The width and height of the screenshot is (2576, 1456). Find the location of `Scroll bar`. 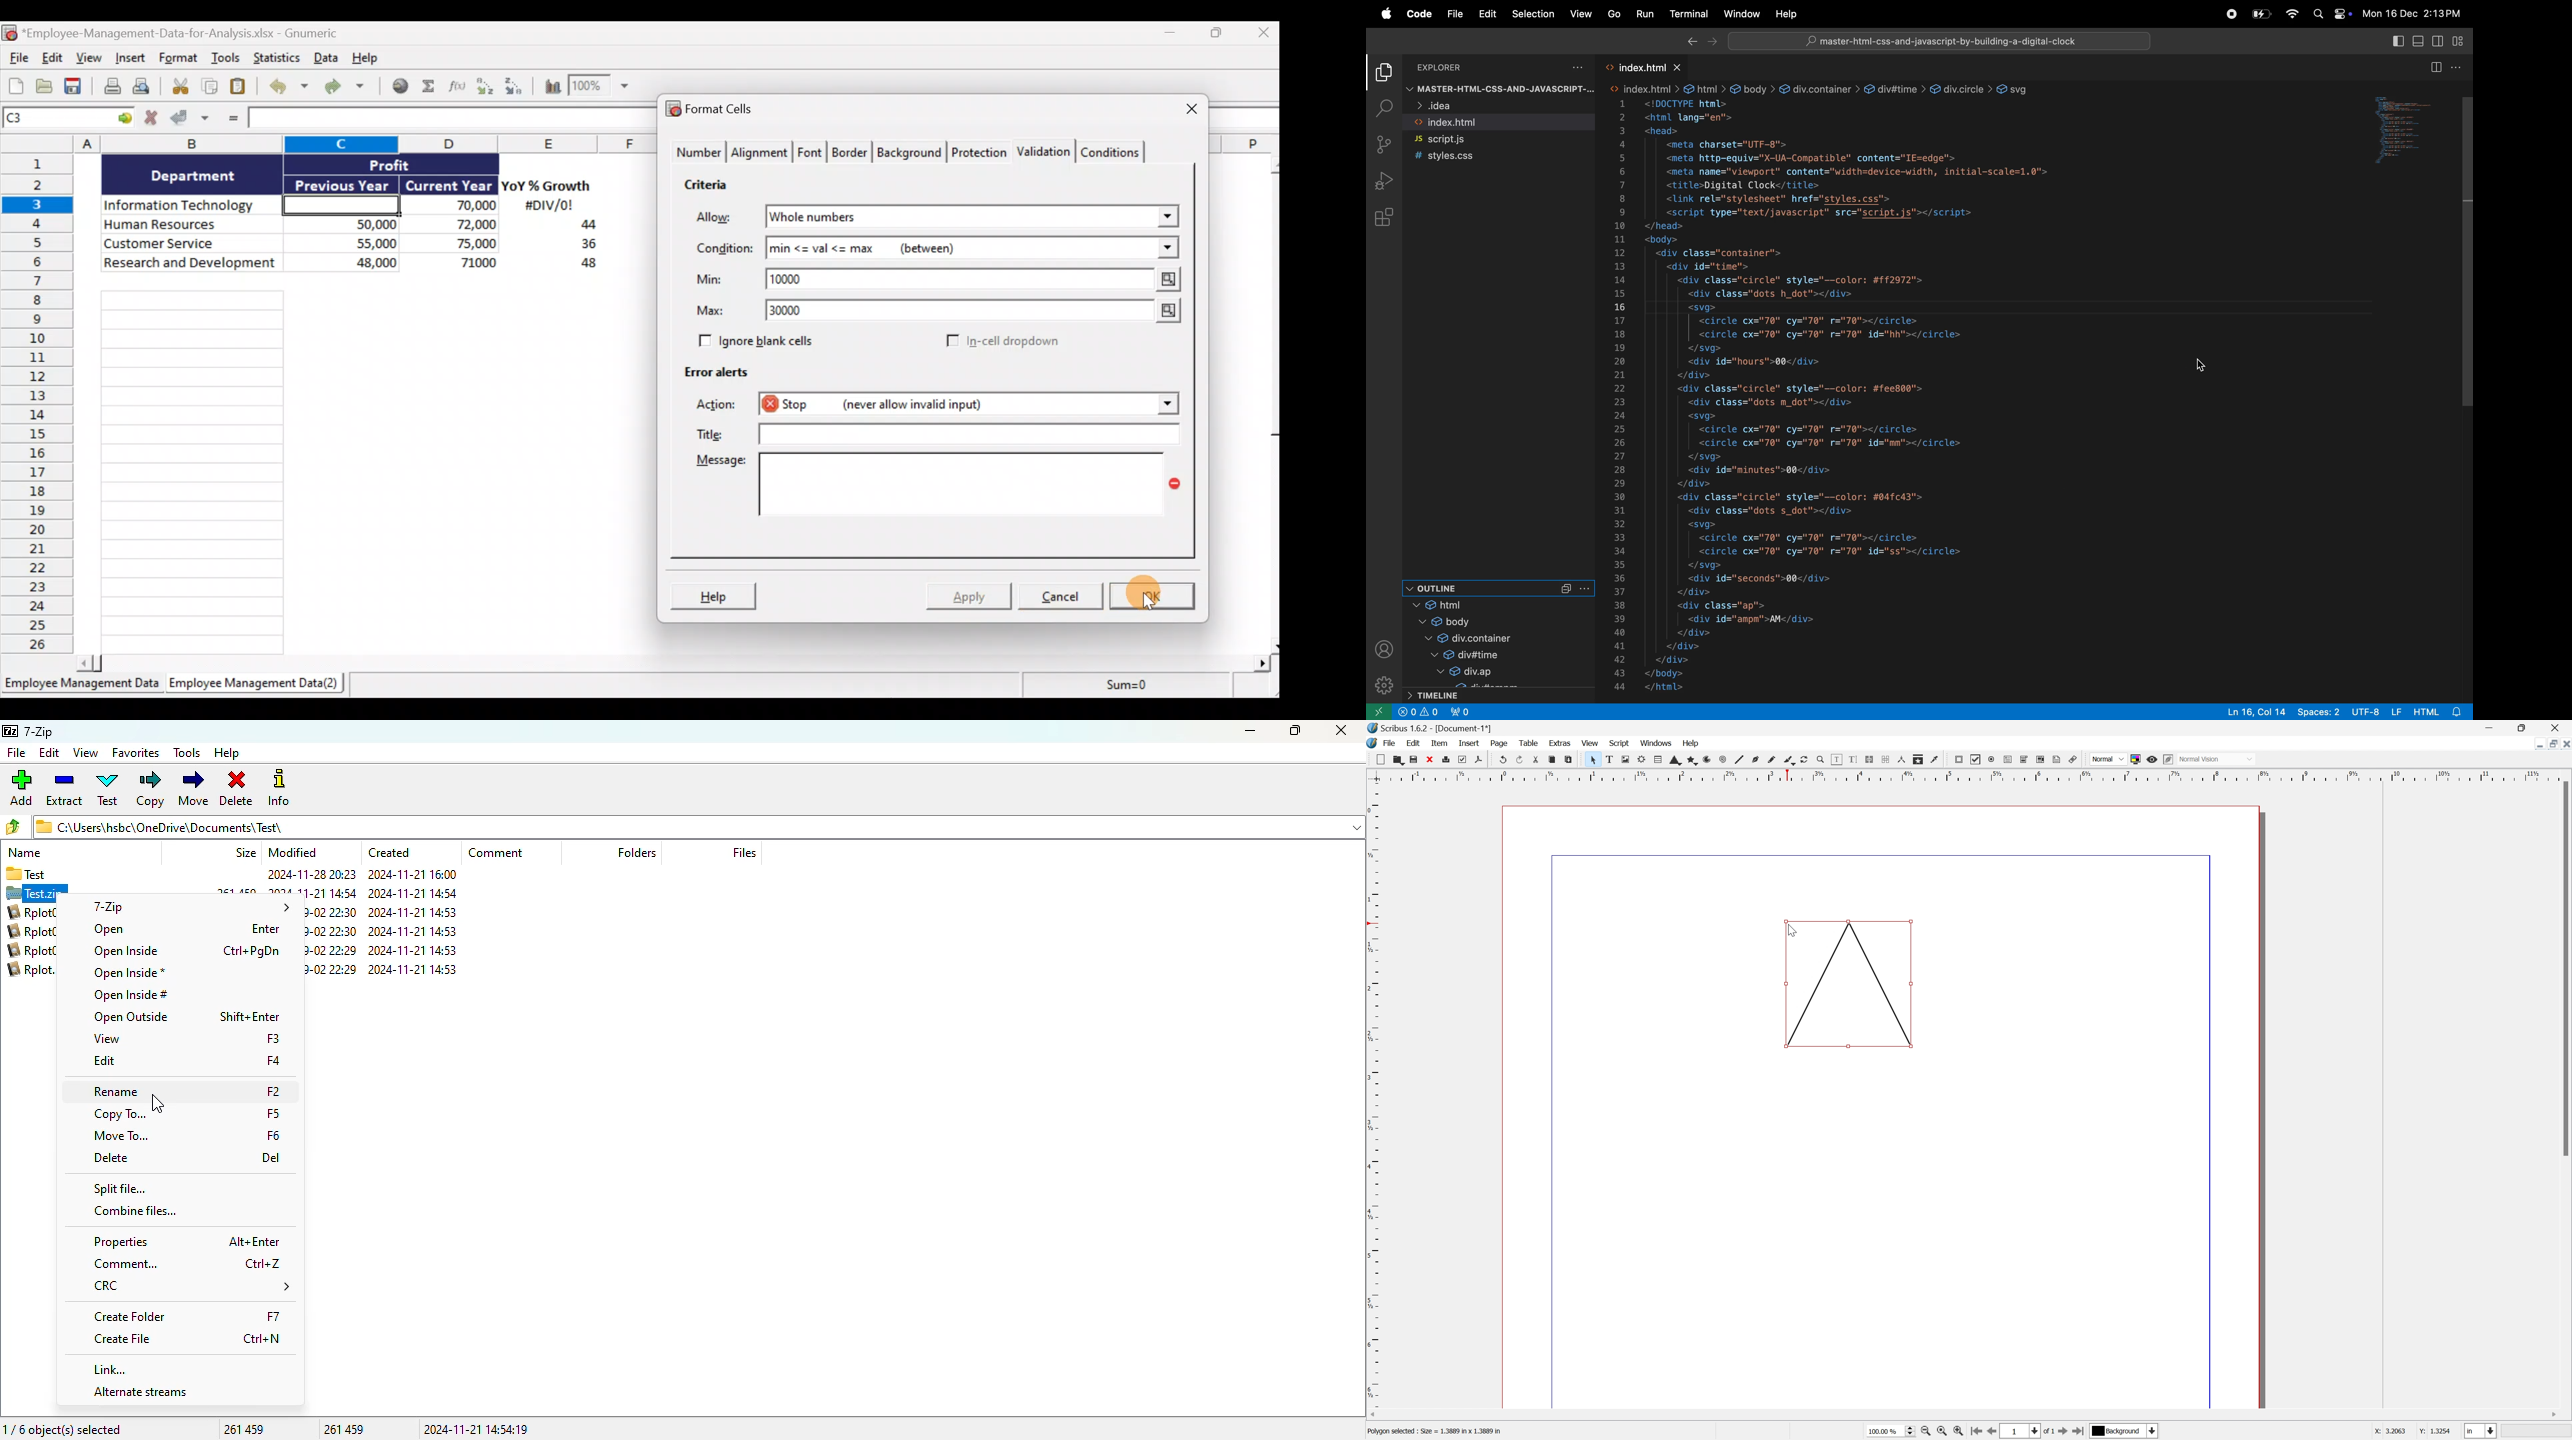

Scroll bar is located at coordinates (678, 661).